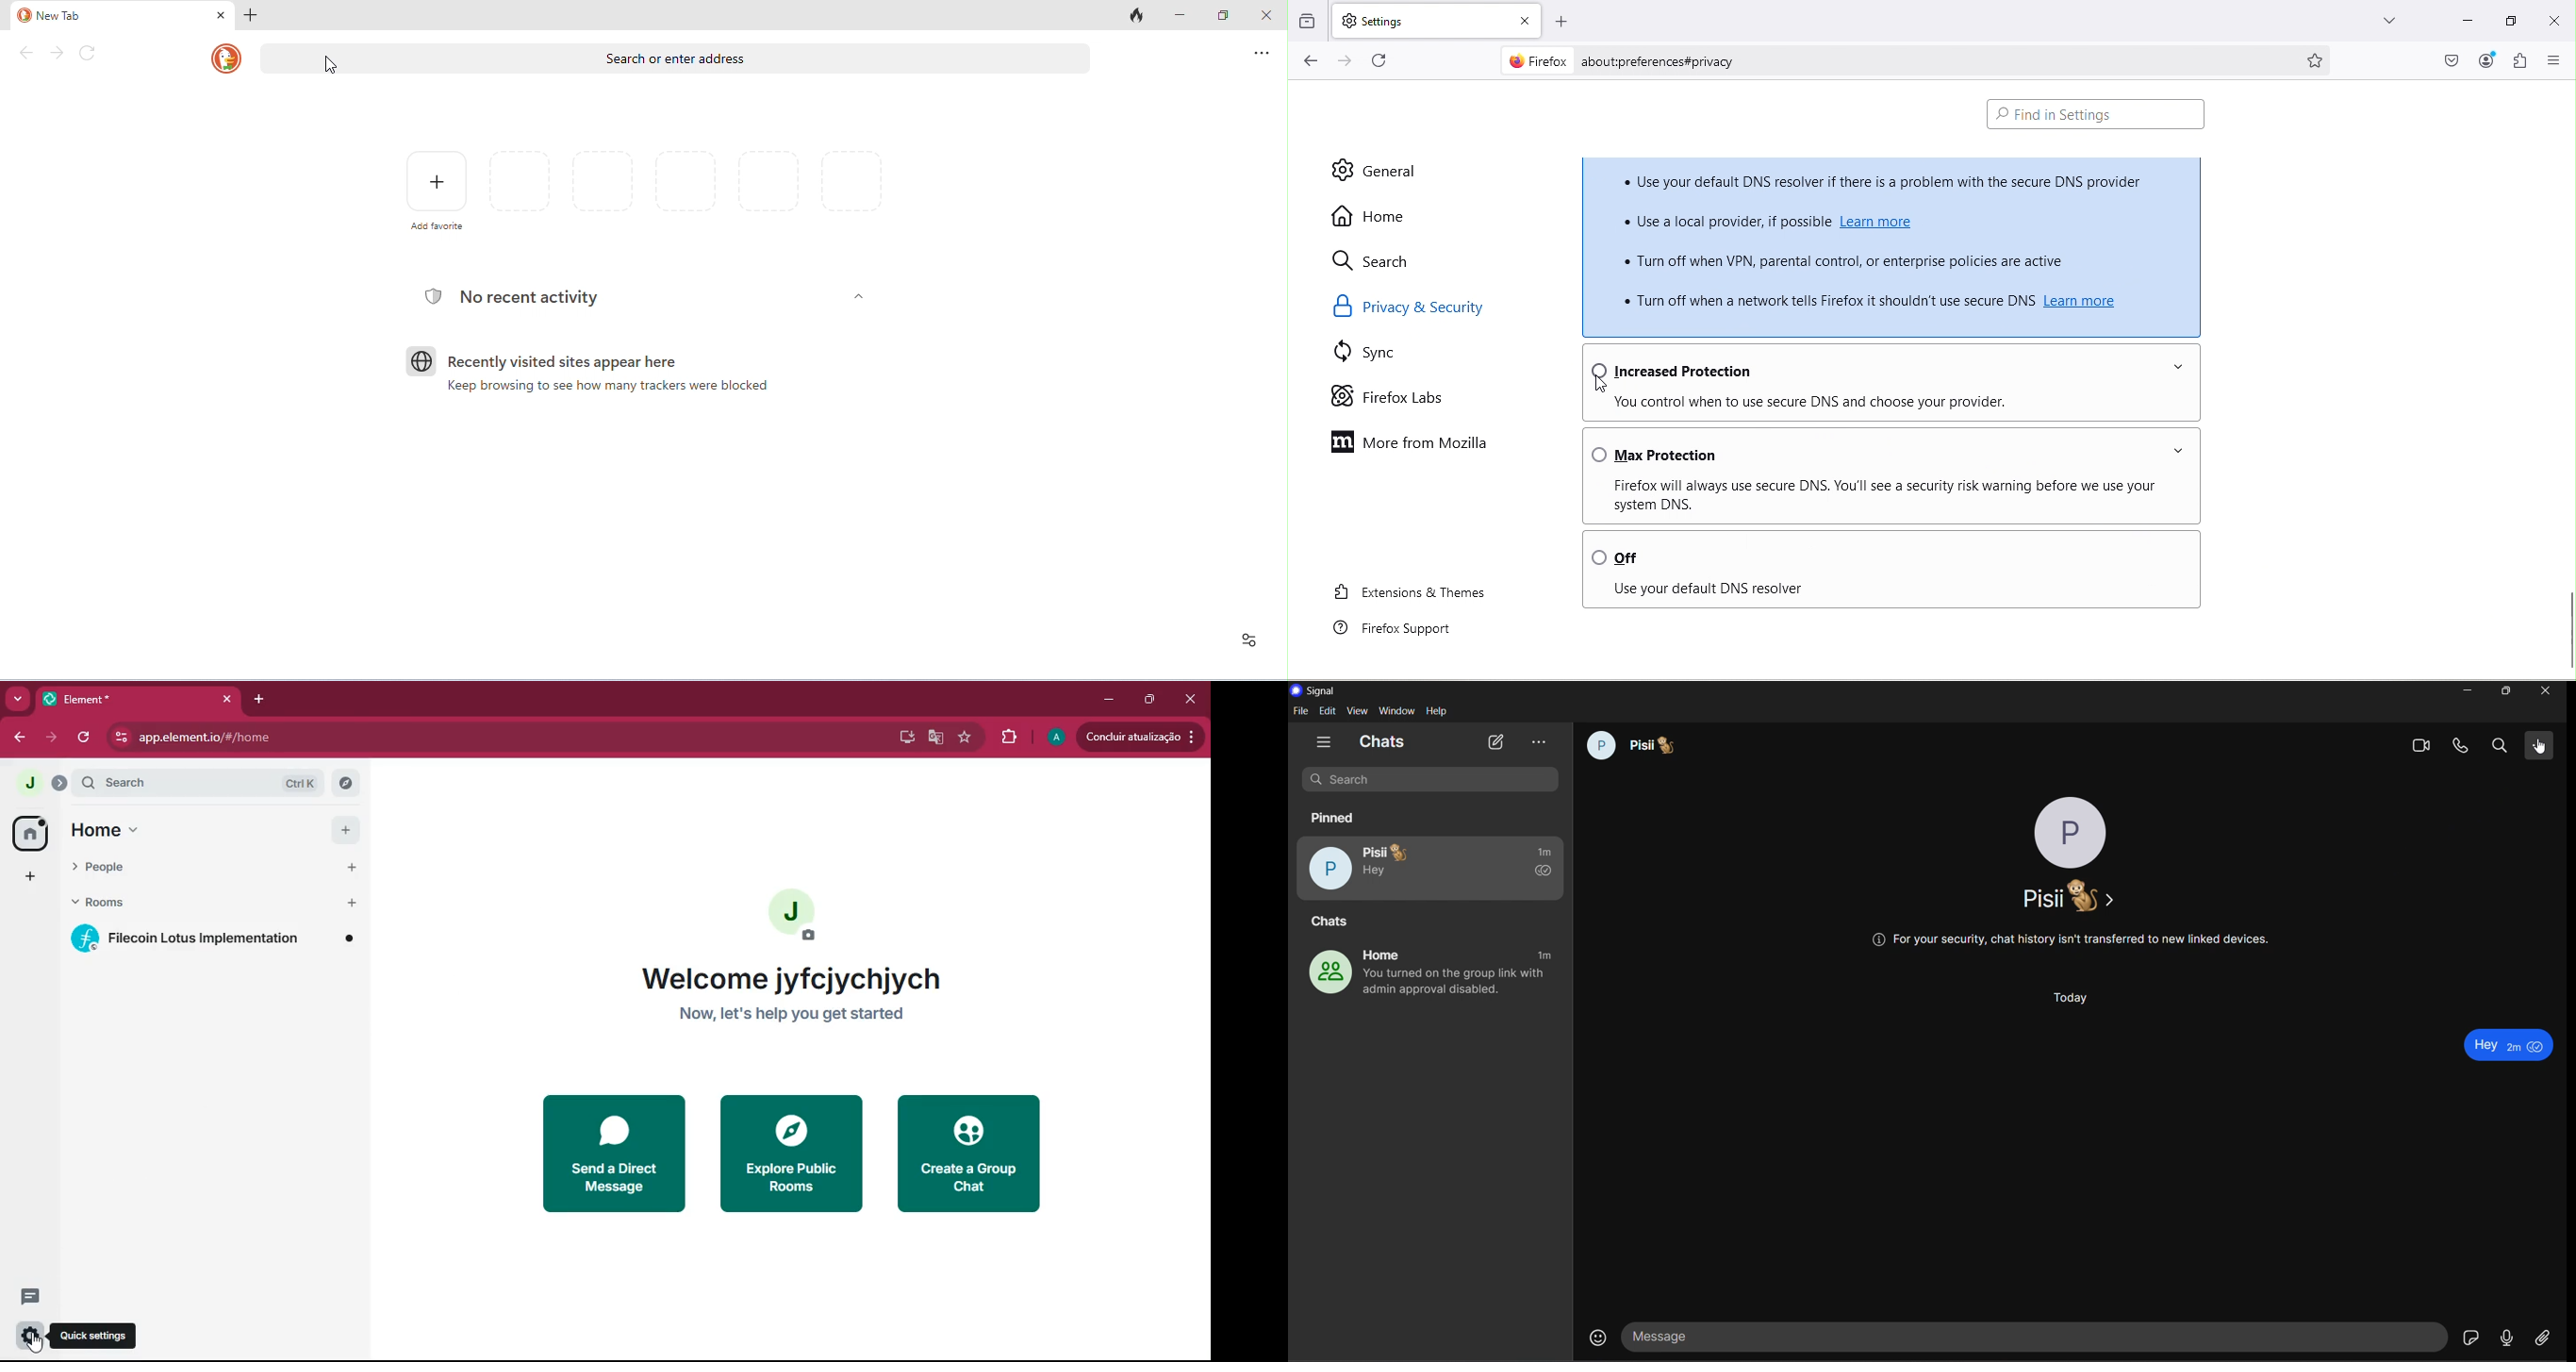 The width and height of the screenshot is (2576, 1372). I want to click on quick settings, so click(28, 1337).